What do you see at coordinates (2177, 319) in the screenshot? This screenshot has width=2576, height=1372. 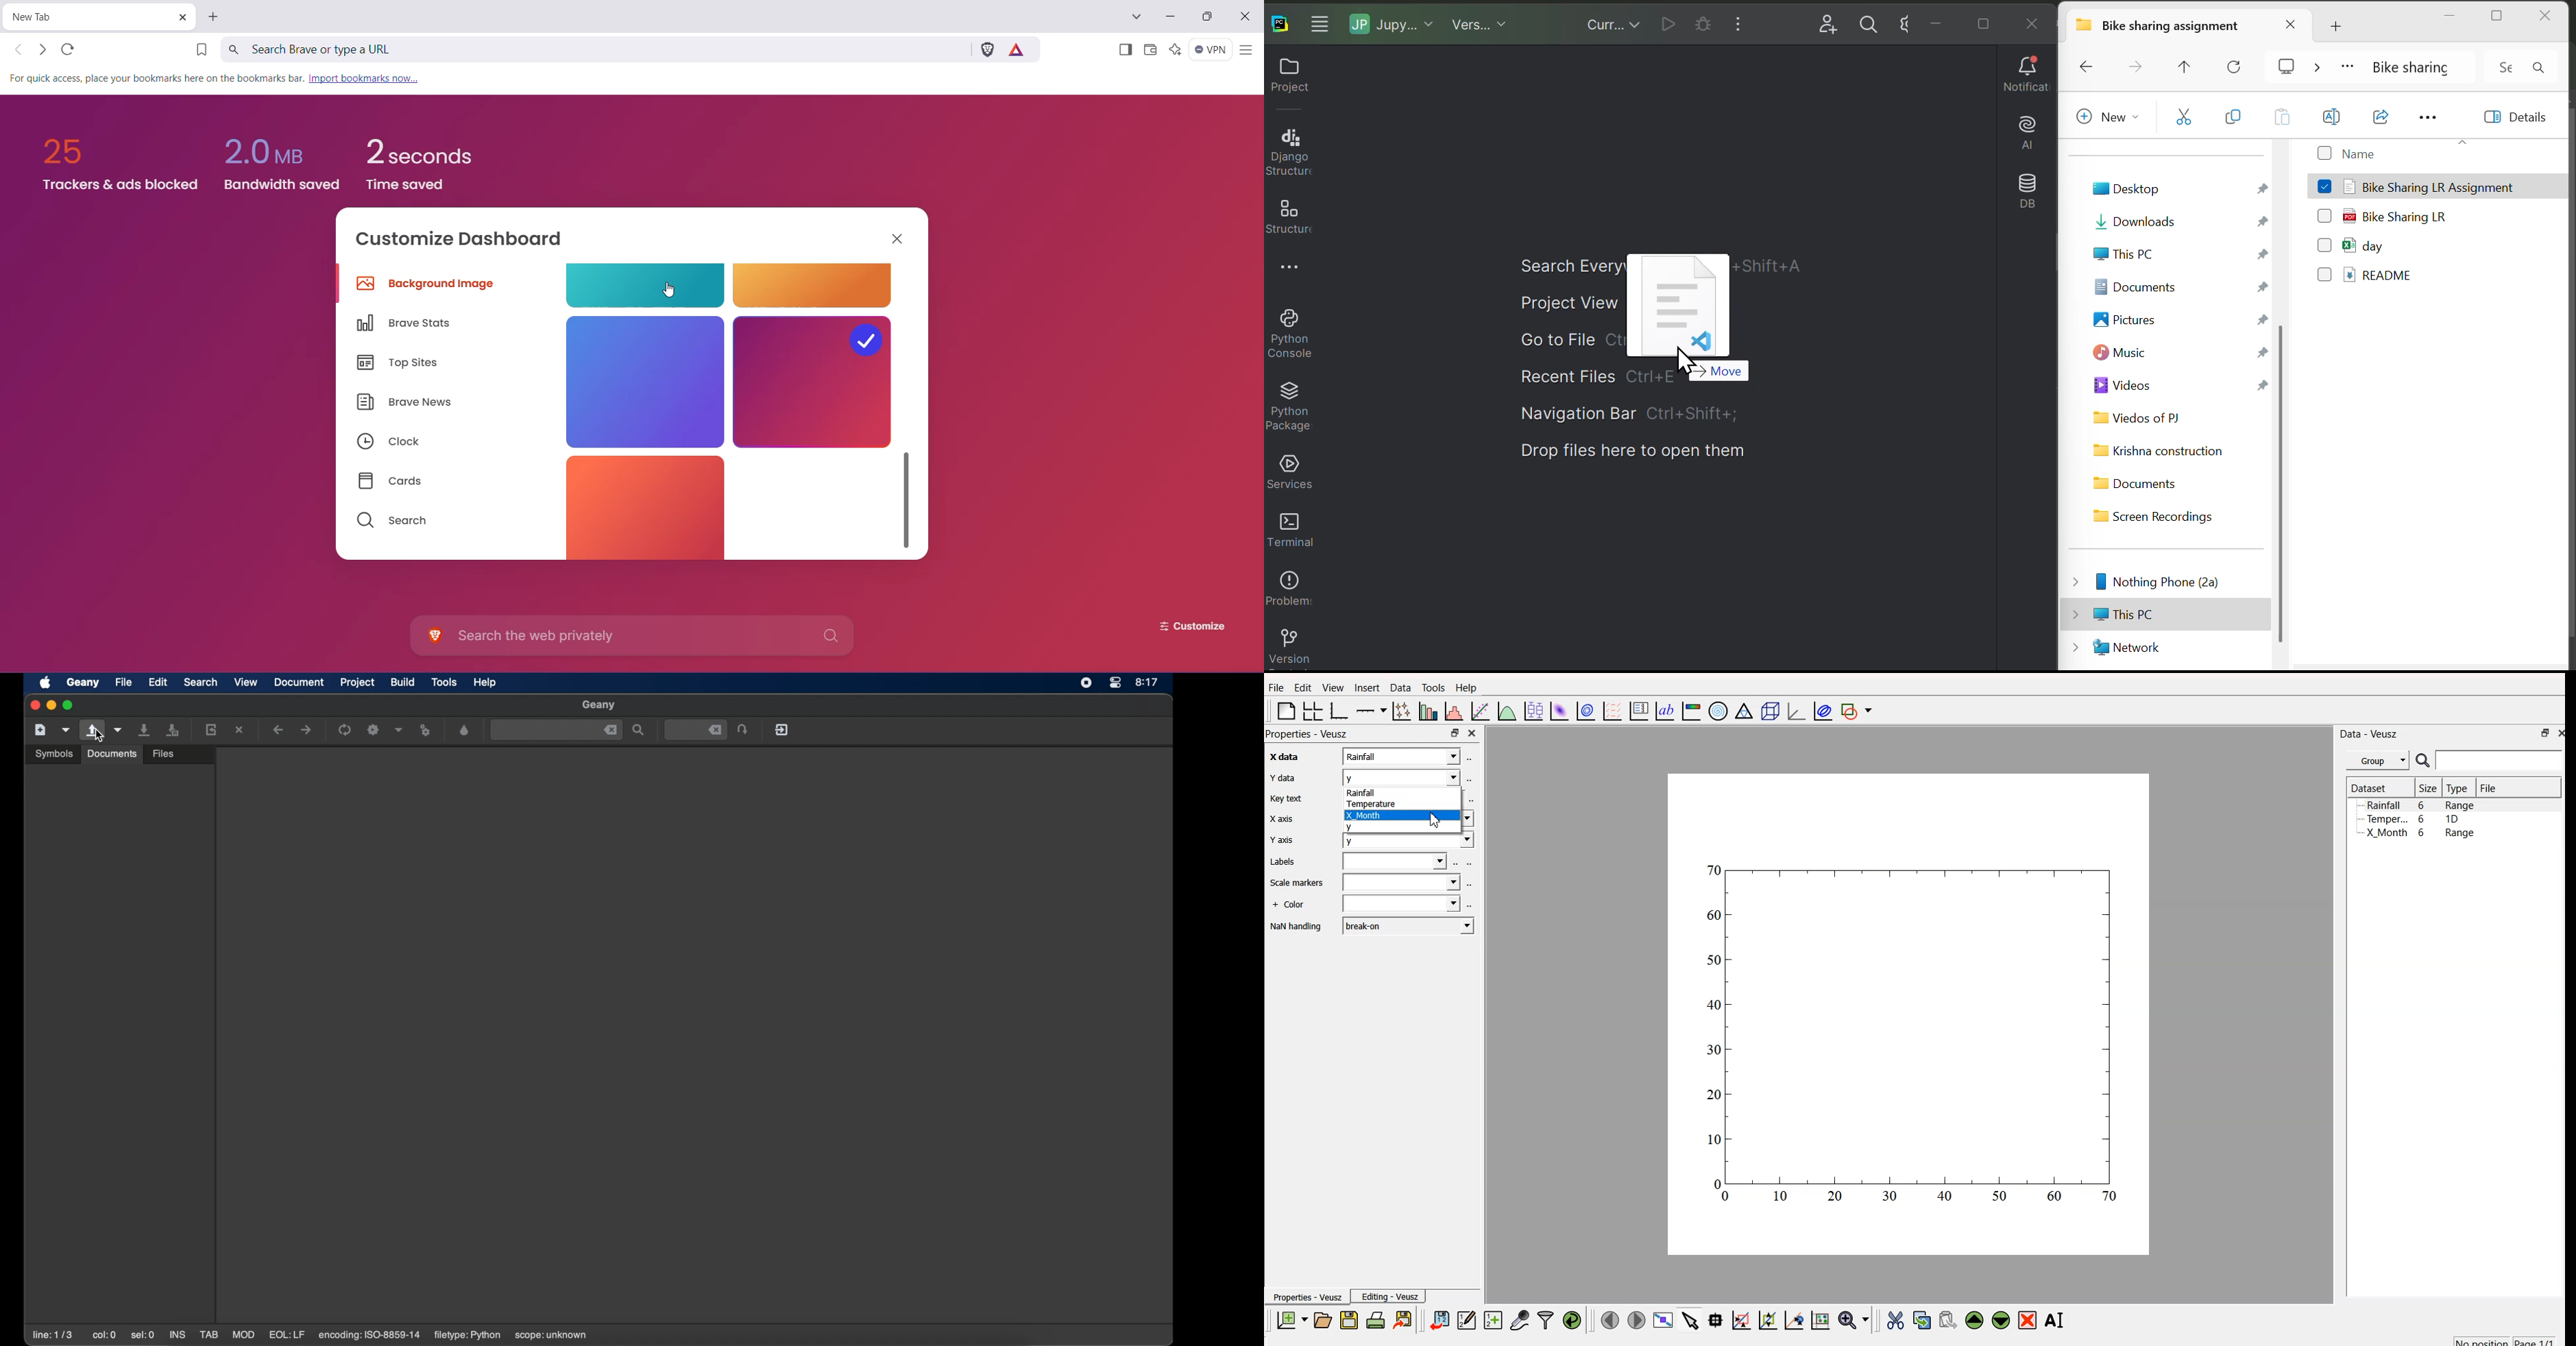 I see `Pictures` at bounding box center [2177, 319].